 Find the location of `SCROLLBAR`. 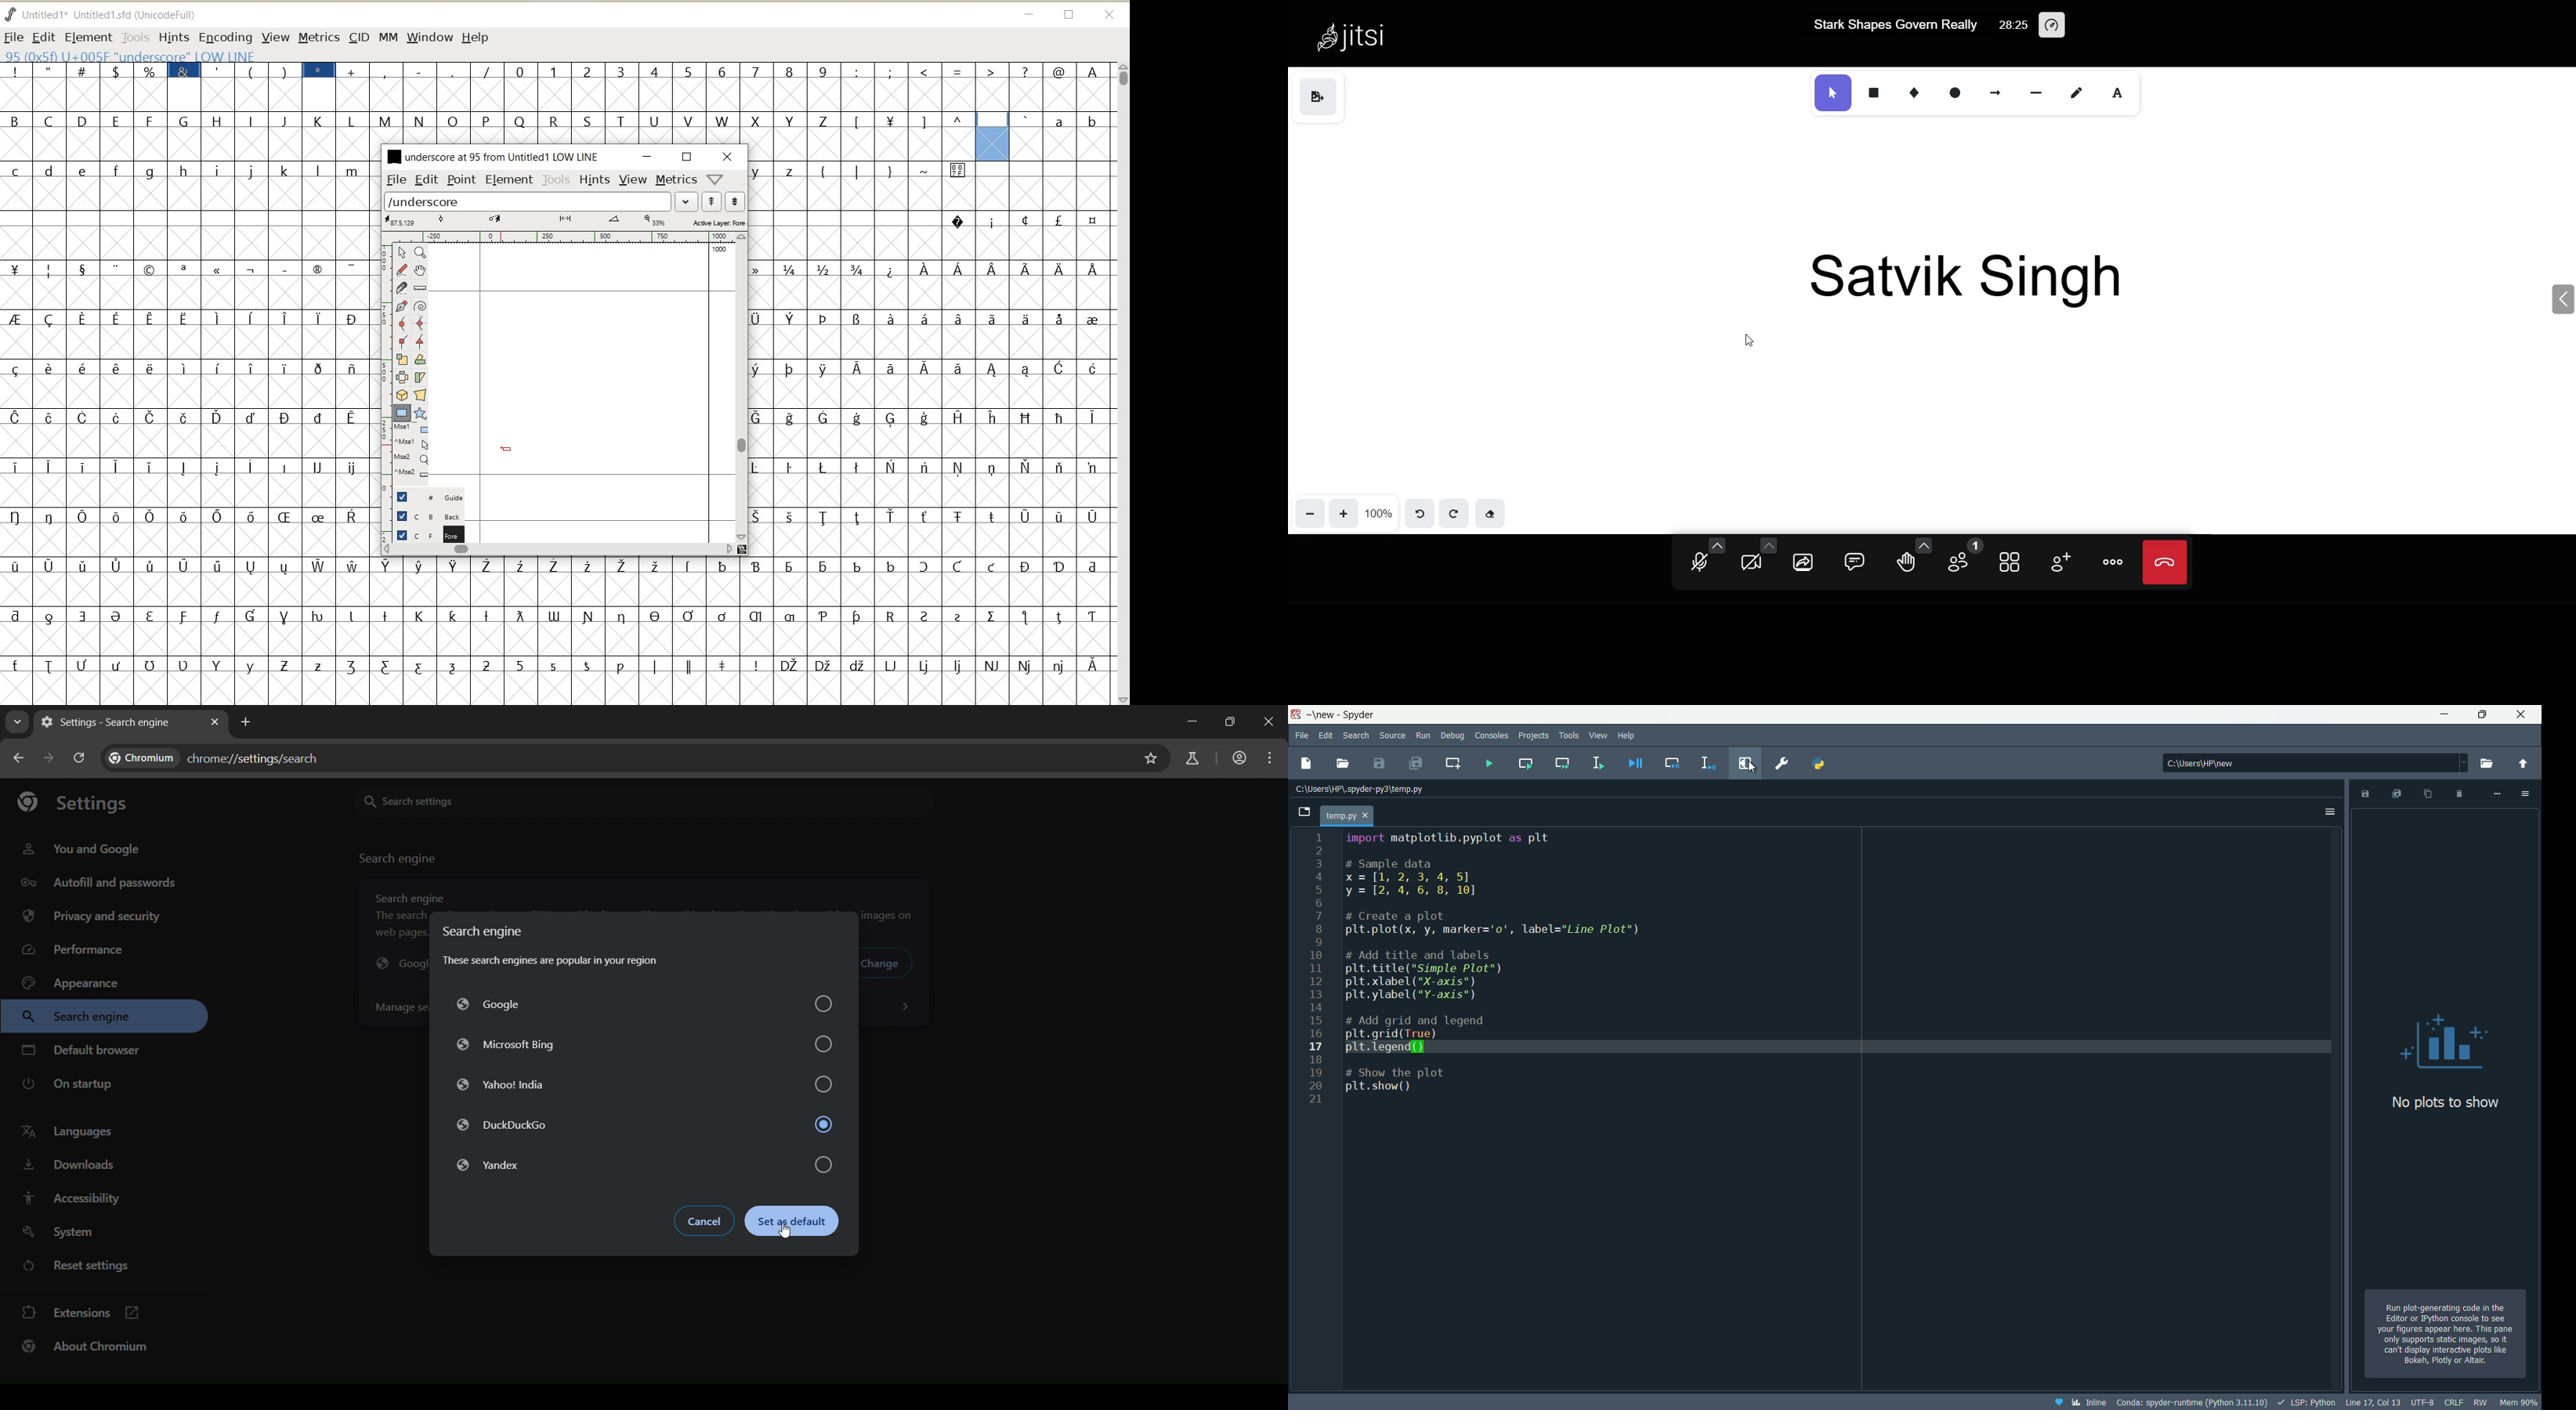

SCROLLBAR is located at coordinates (1122, 383).